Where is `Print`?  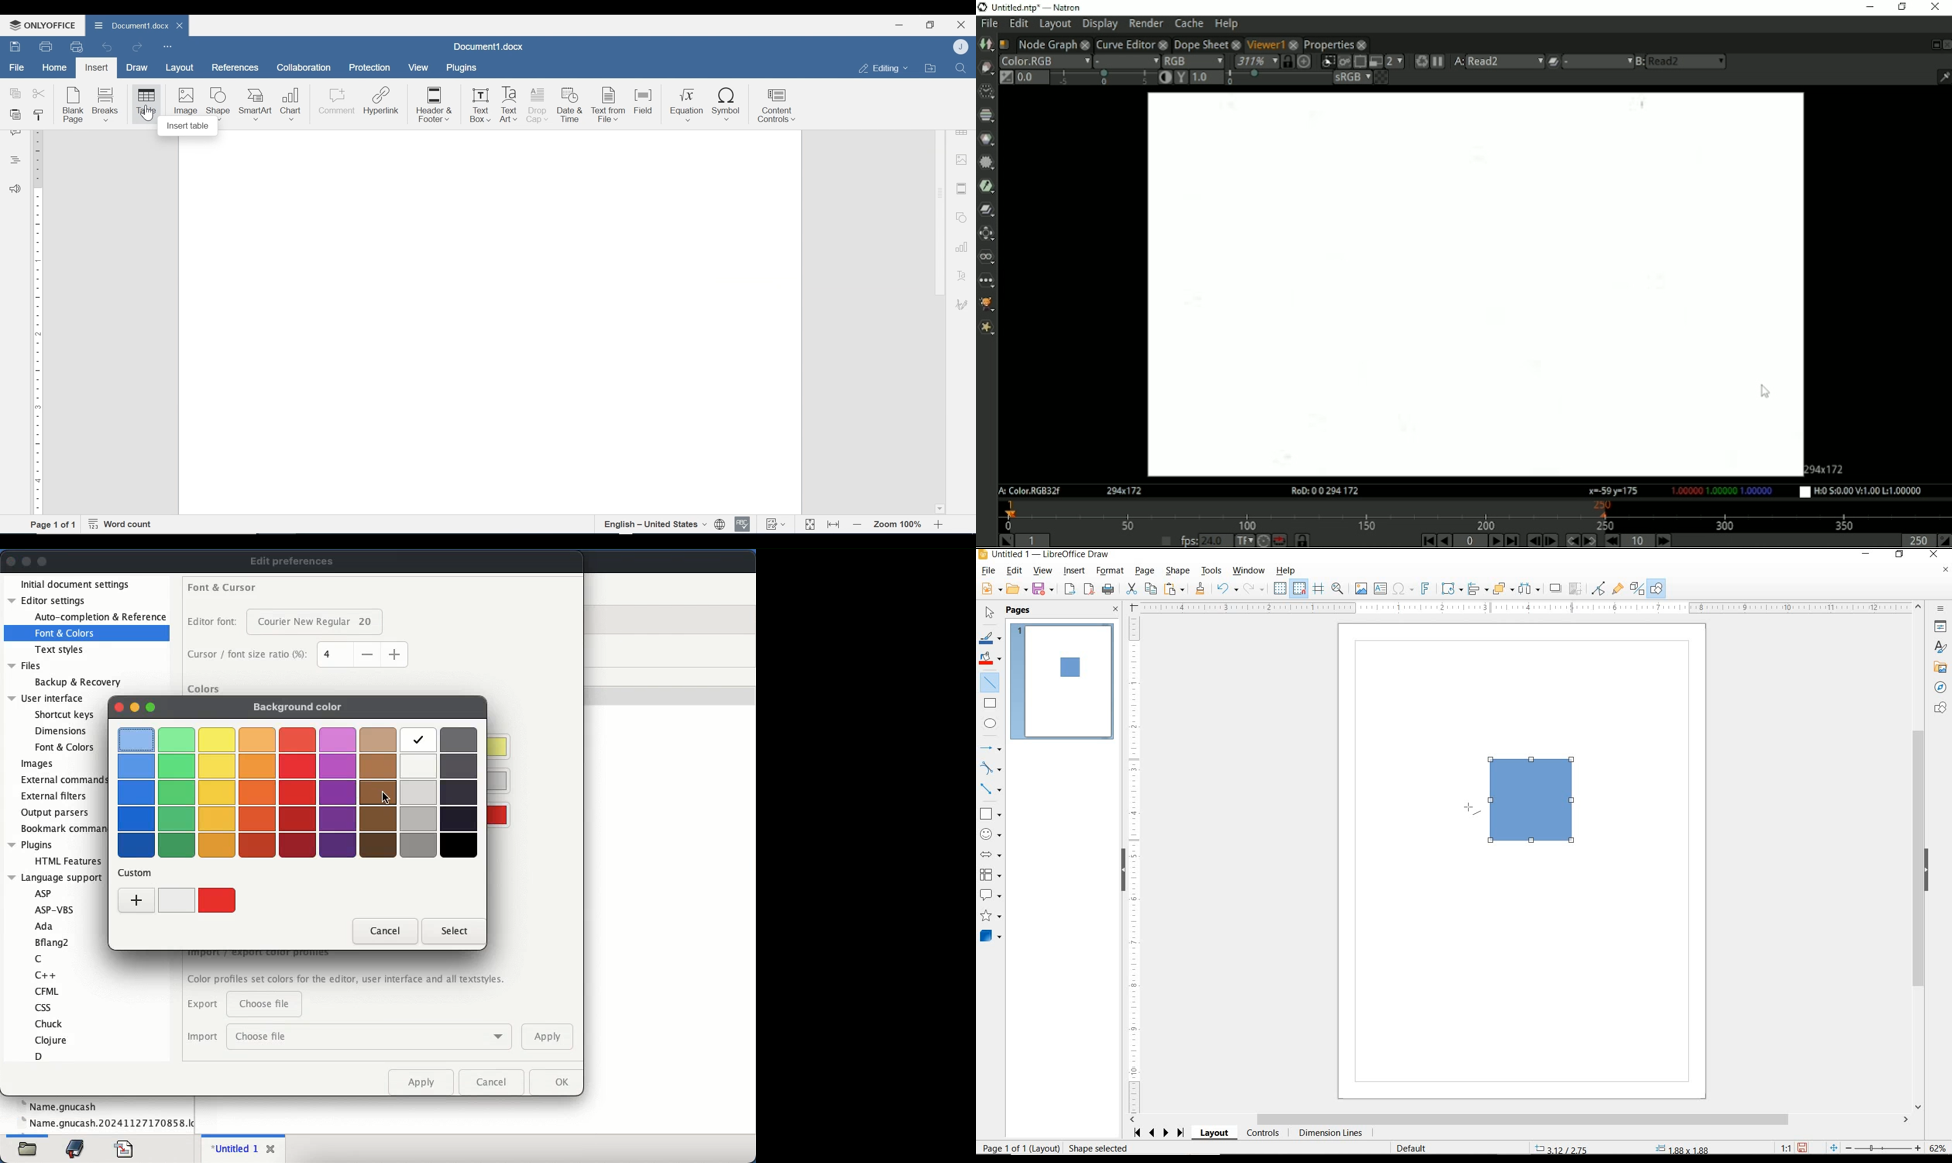
Print is located at coordinates (46, 47).